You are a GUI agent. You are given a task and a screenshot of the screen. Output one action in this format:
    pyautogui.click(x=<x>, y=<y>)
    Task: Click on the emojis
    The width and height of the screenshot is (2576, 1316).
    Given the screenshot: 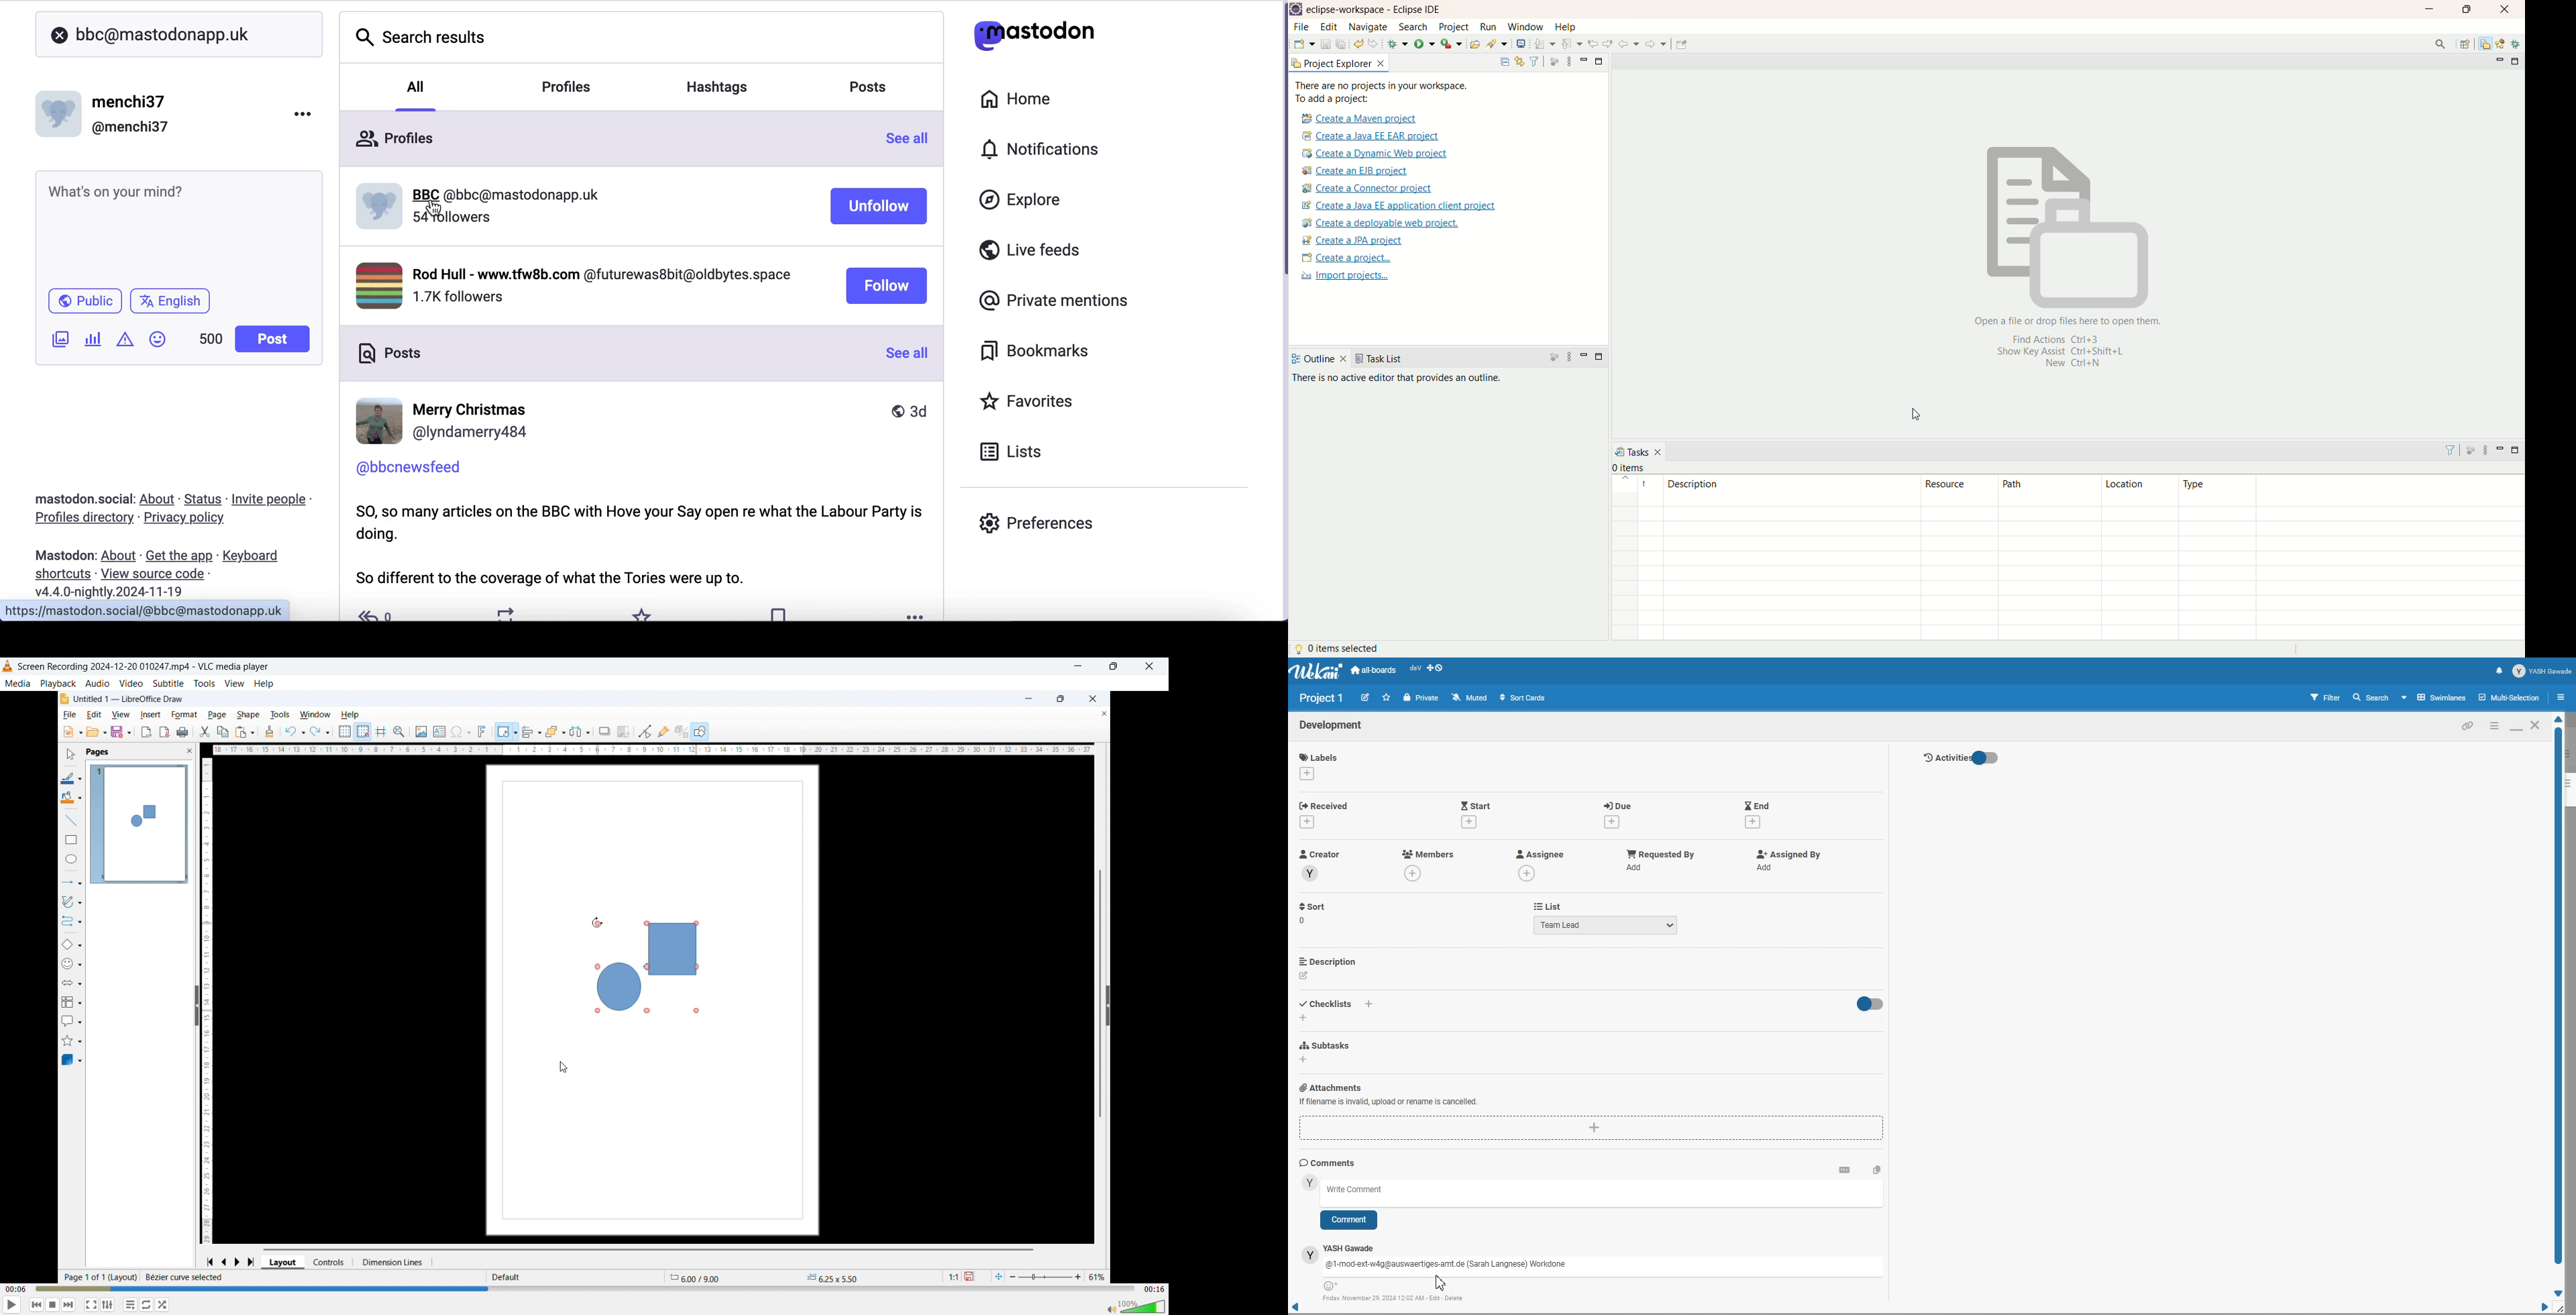 What is the action you would take?
    pyautogui.click(x=162, y=344)
    